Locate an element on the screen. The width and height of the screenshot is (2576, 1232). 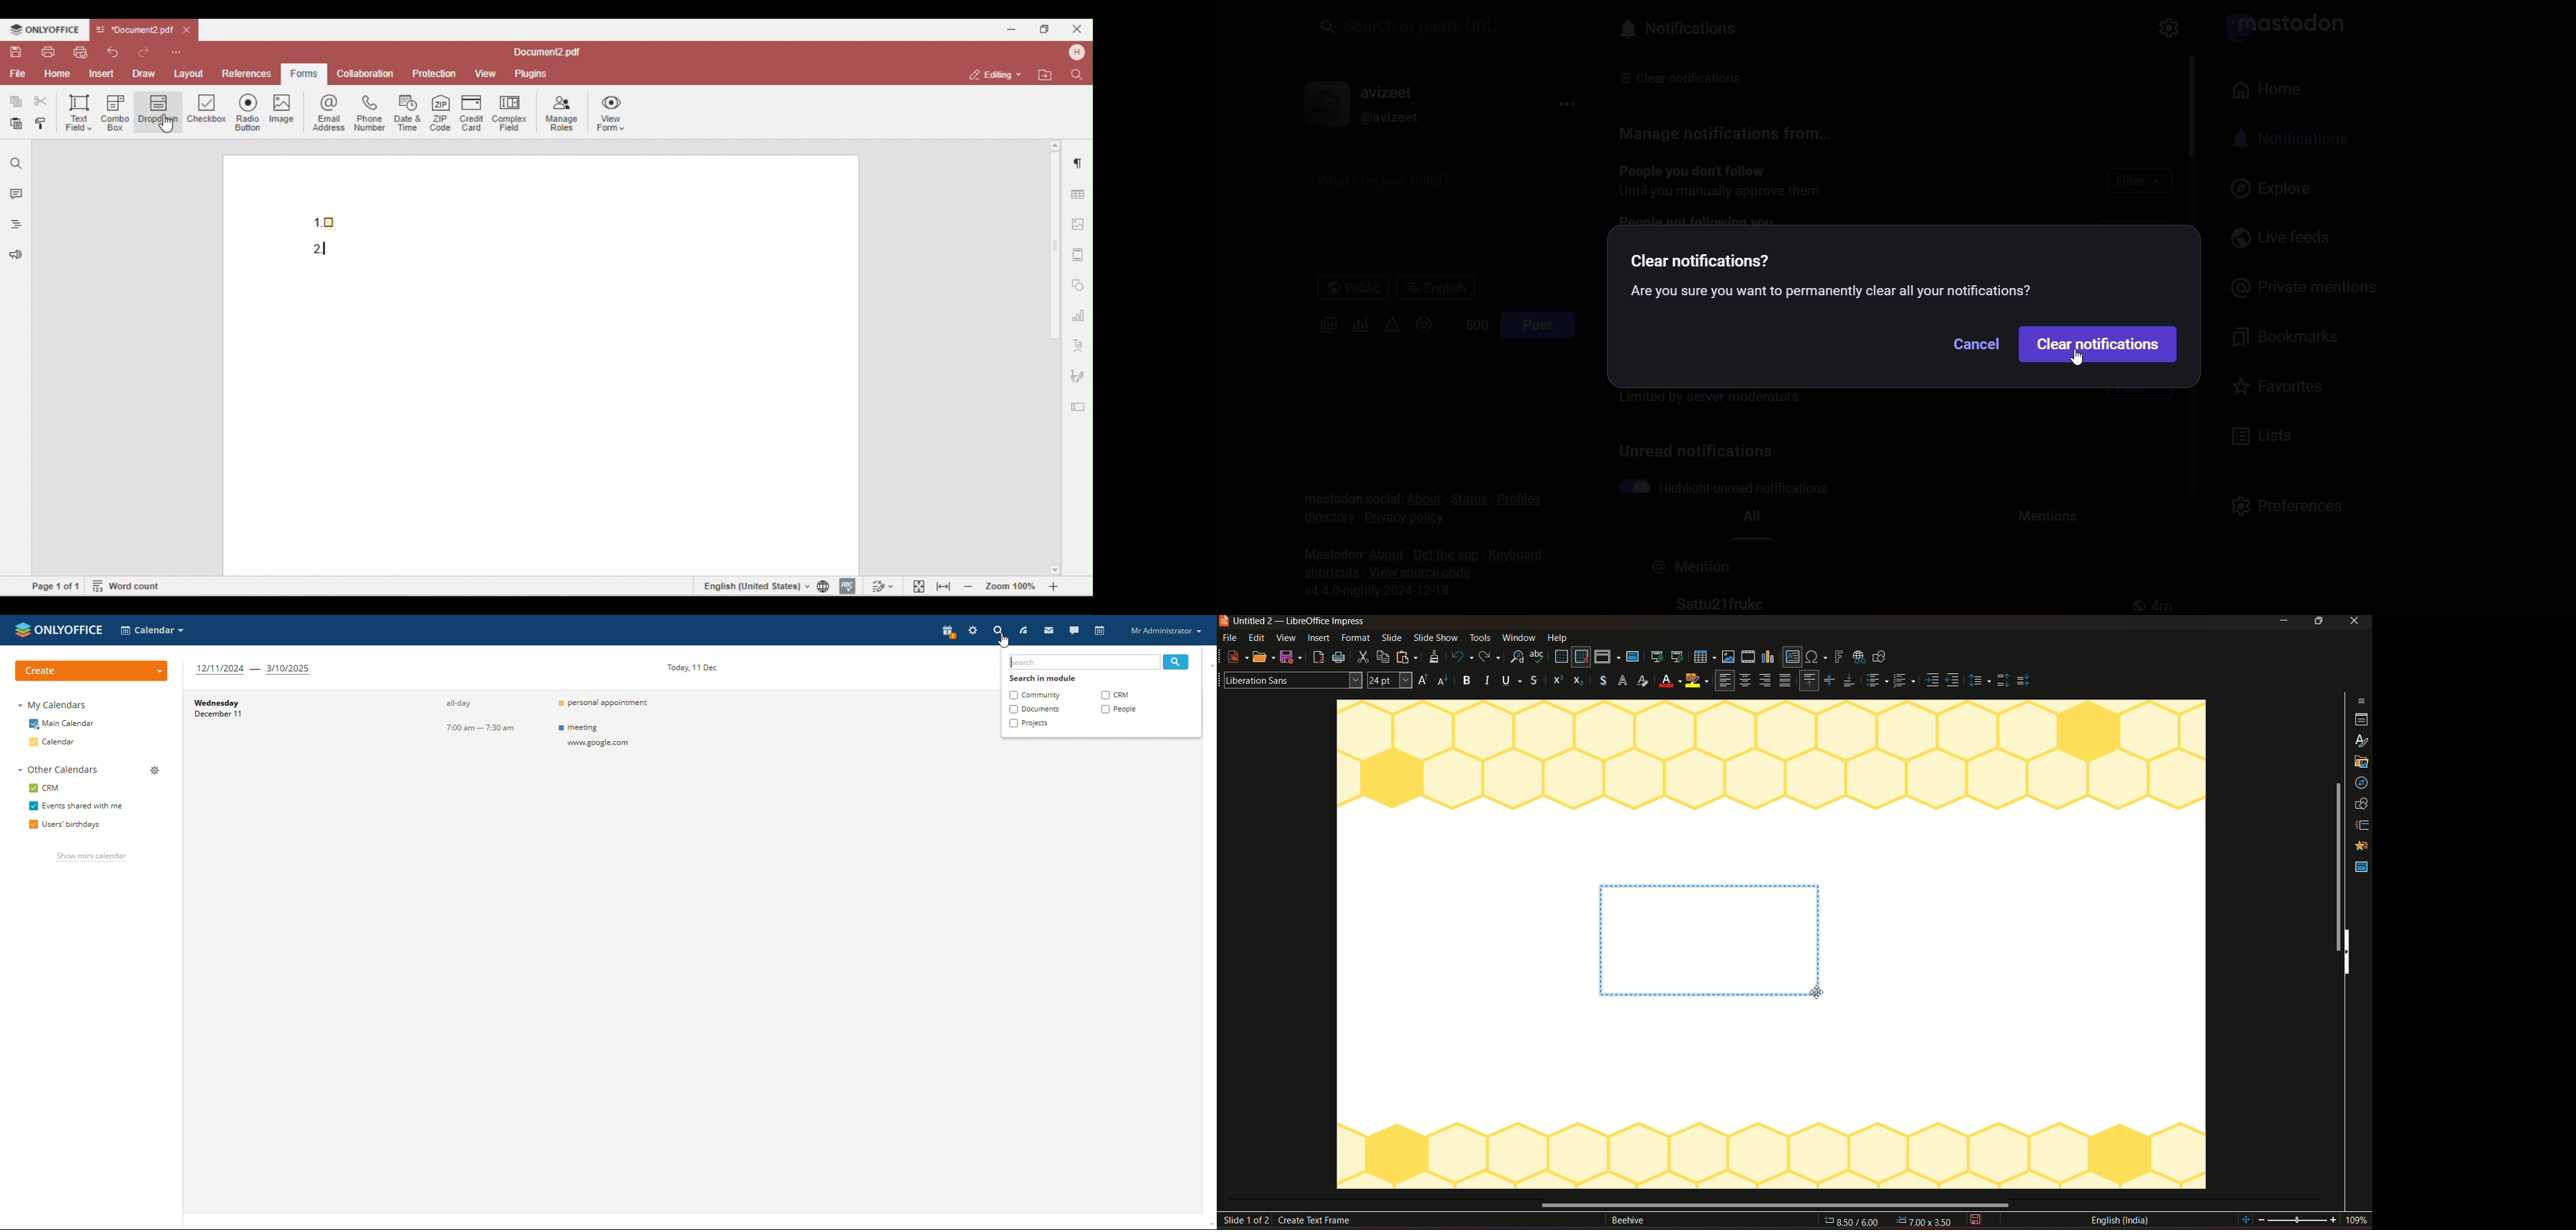
select application is located at coordinates (153, 630).